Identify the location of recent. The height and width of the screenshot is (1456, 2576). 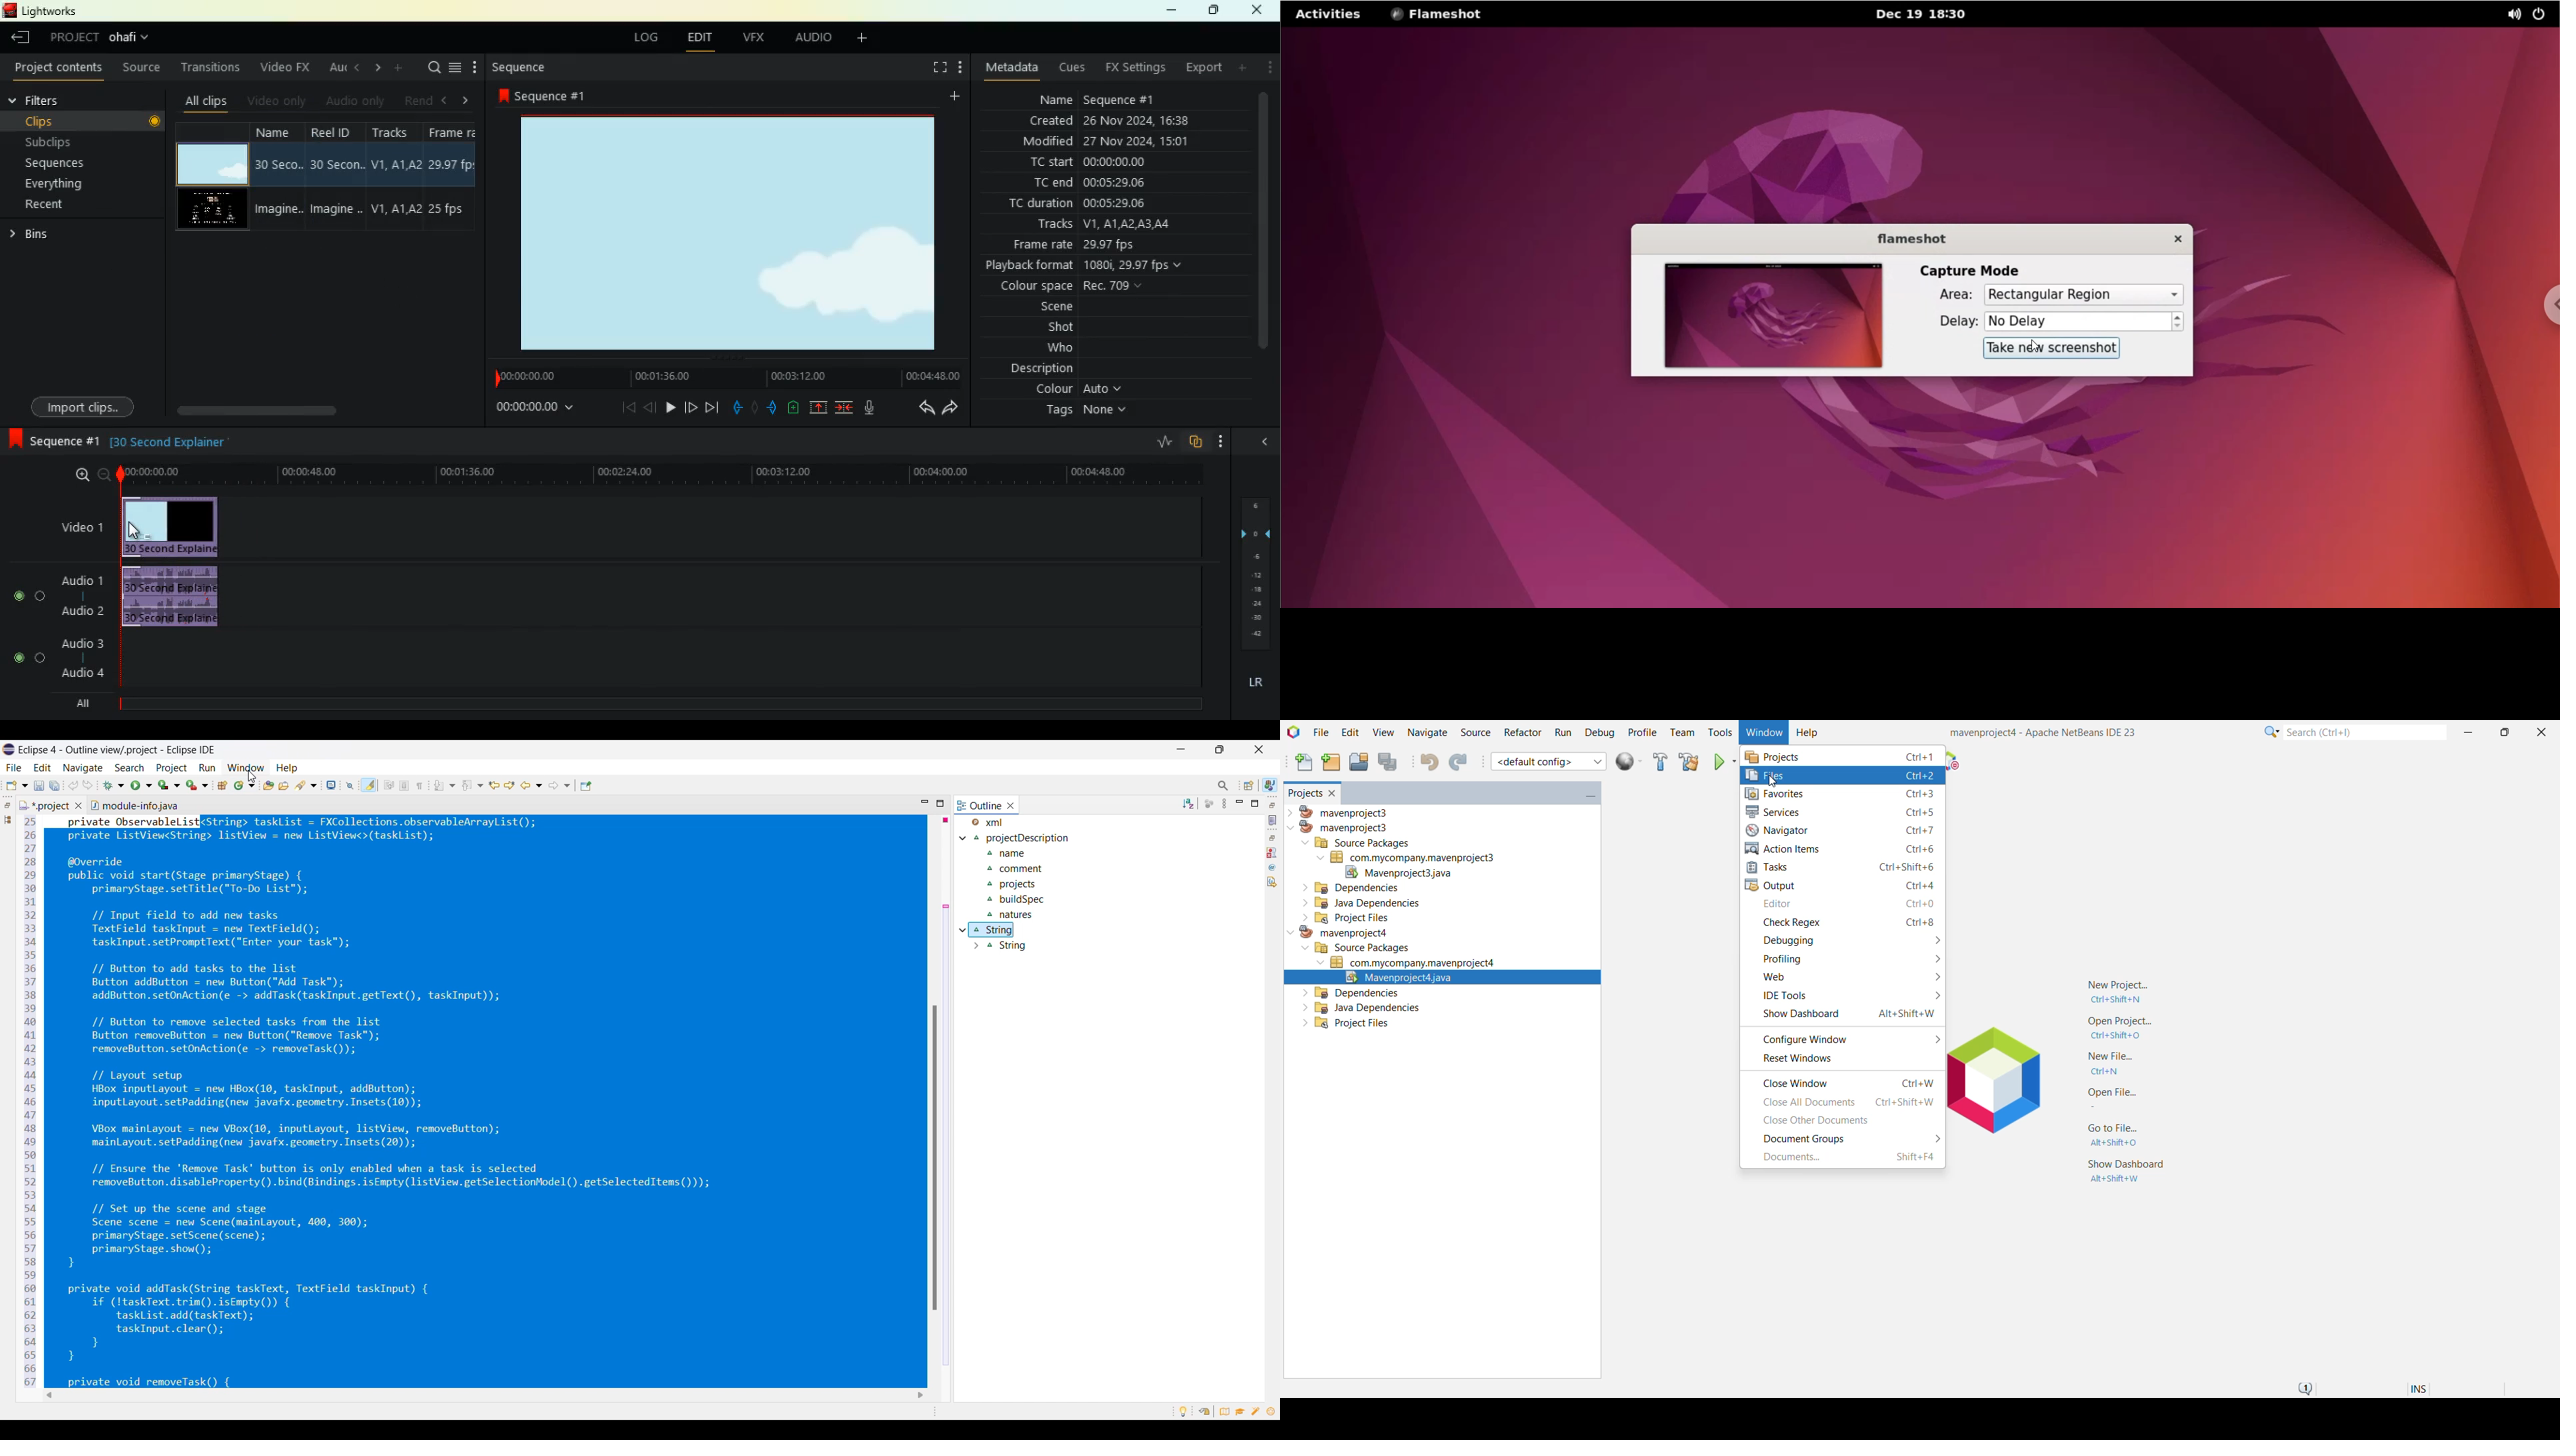
(56, 205).